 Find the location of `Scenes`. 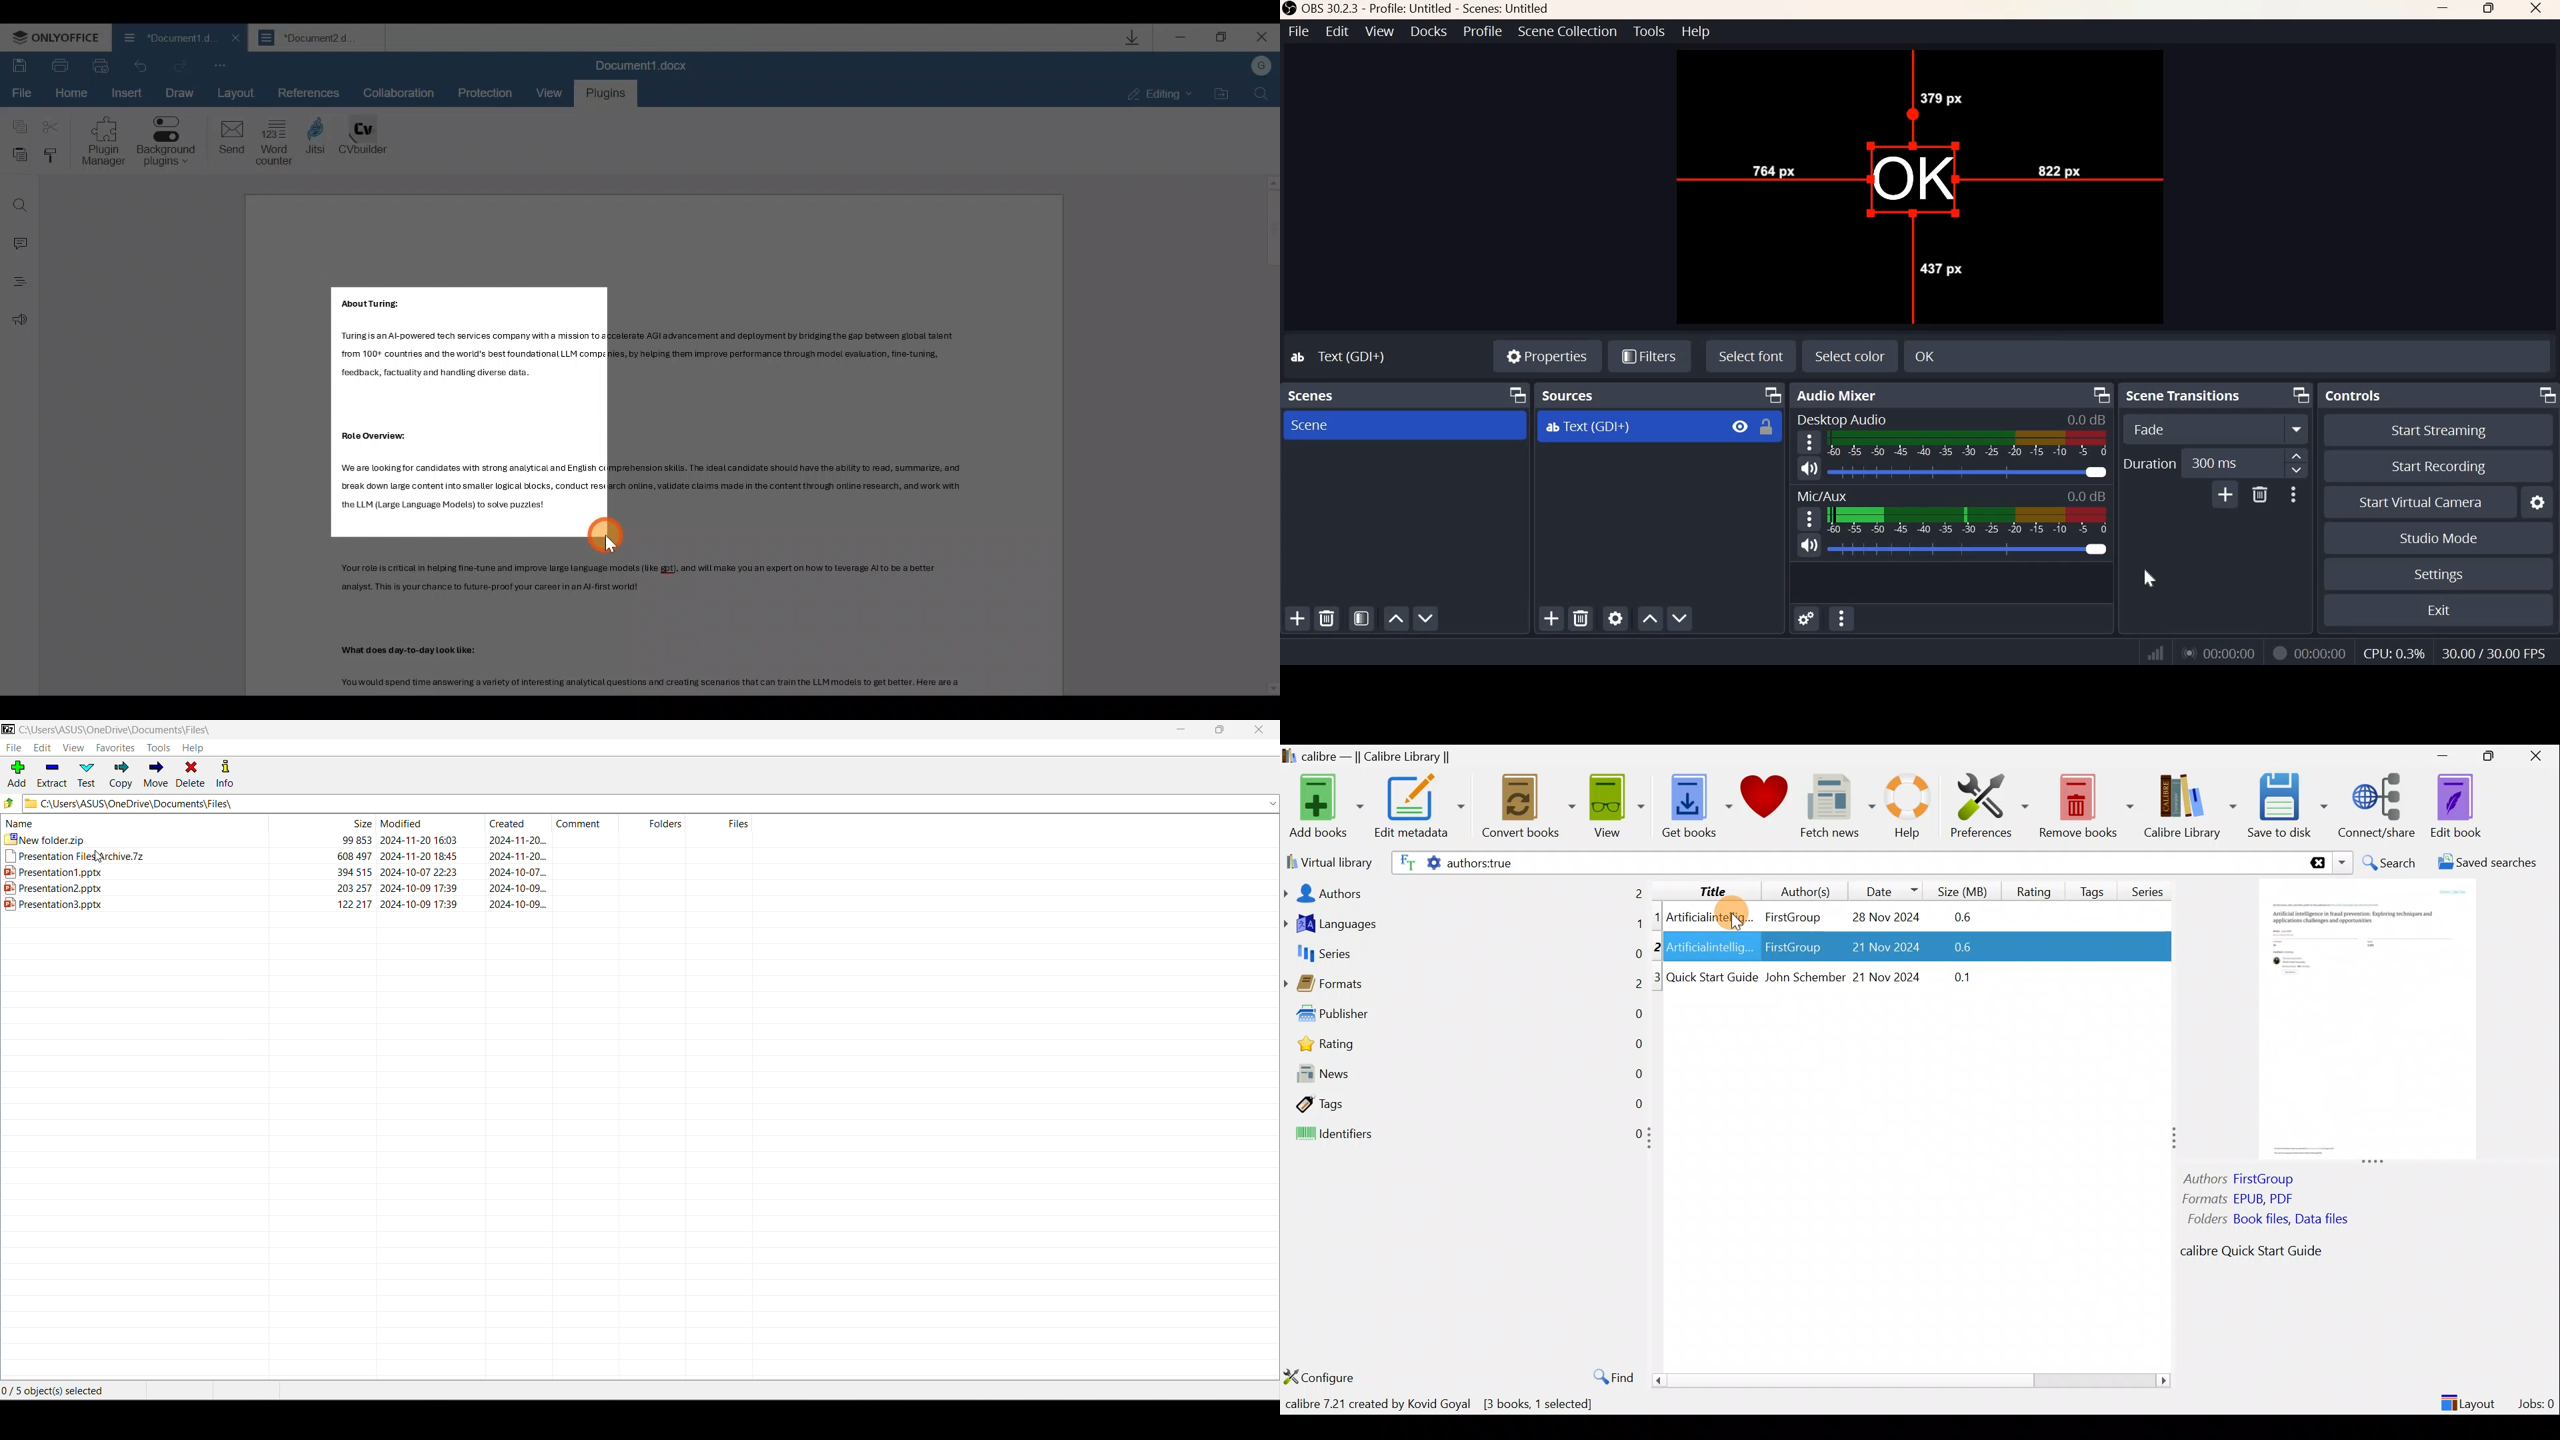

Scenes is located at coordinates (1315, 395).